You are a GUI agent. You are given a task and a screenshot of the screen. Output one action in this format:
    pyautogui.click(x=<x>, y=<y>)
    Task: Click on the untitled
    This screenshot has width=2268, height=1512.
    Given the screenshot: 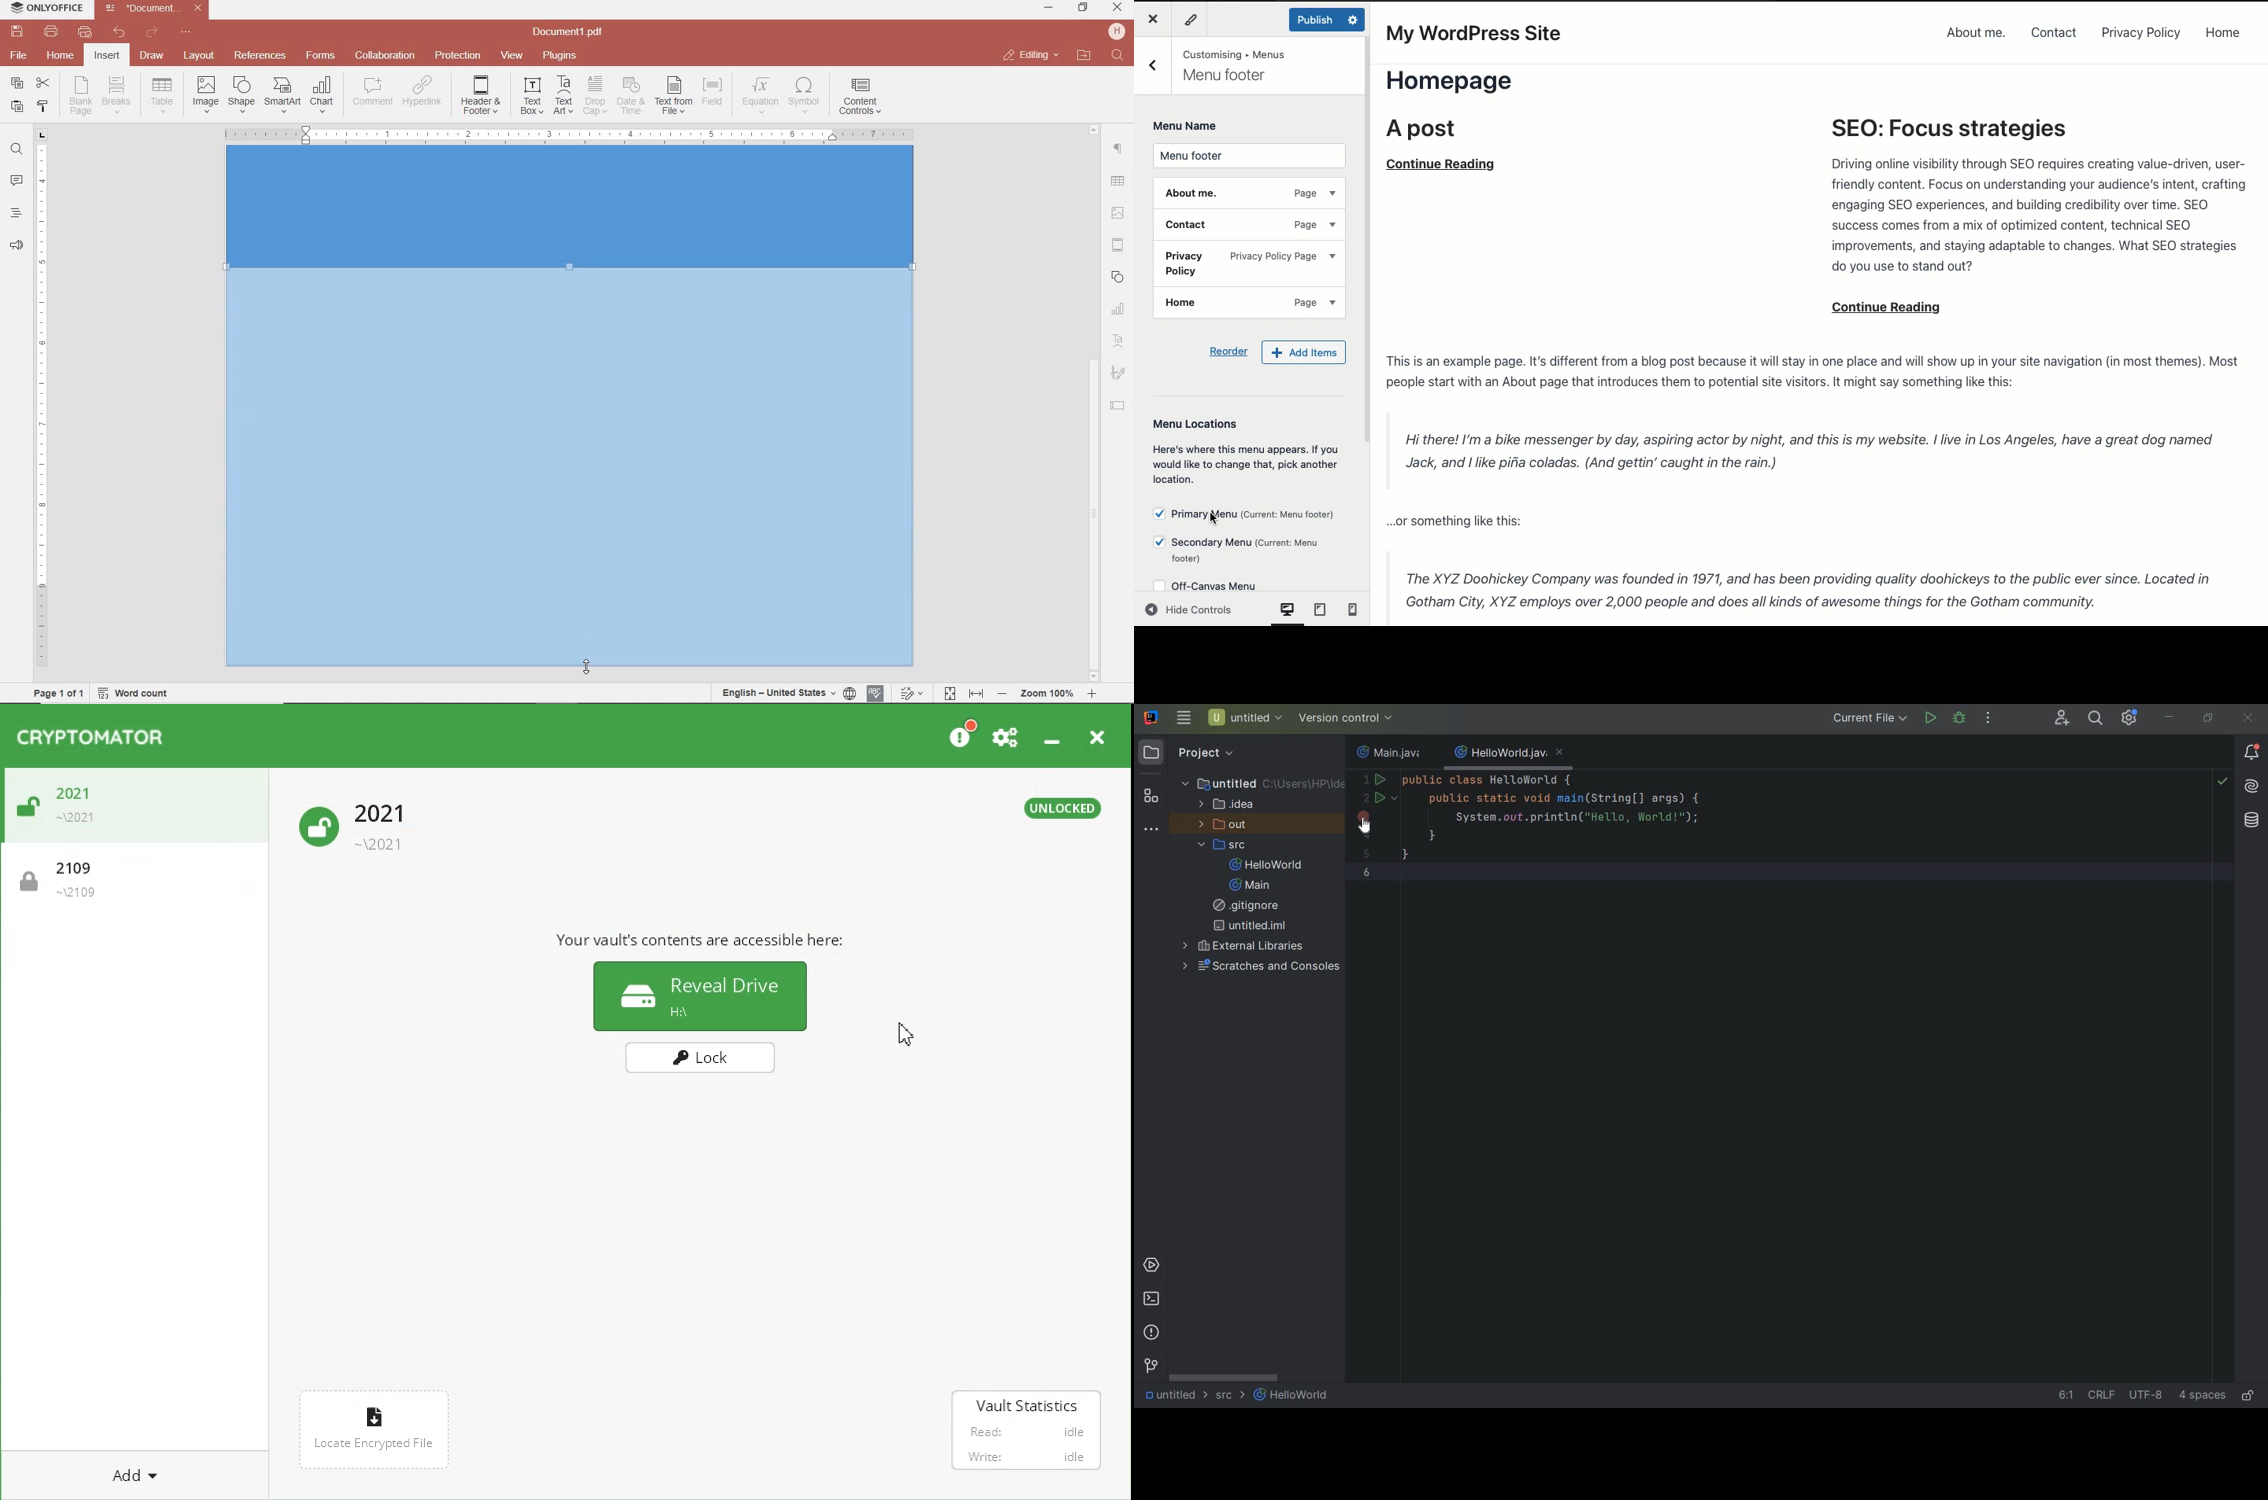 What is the action you would take?
    pyautogui.click(x=1250, y=925)
    